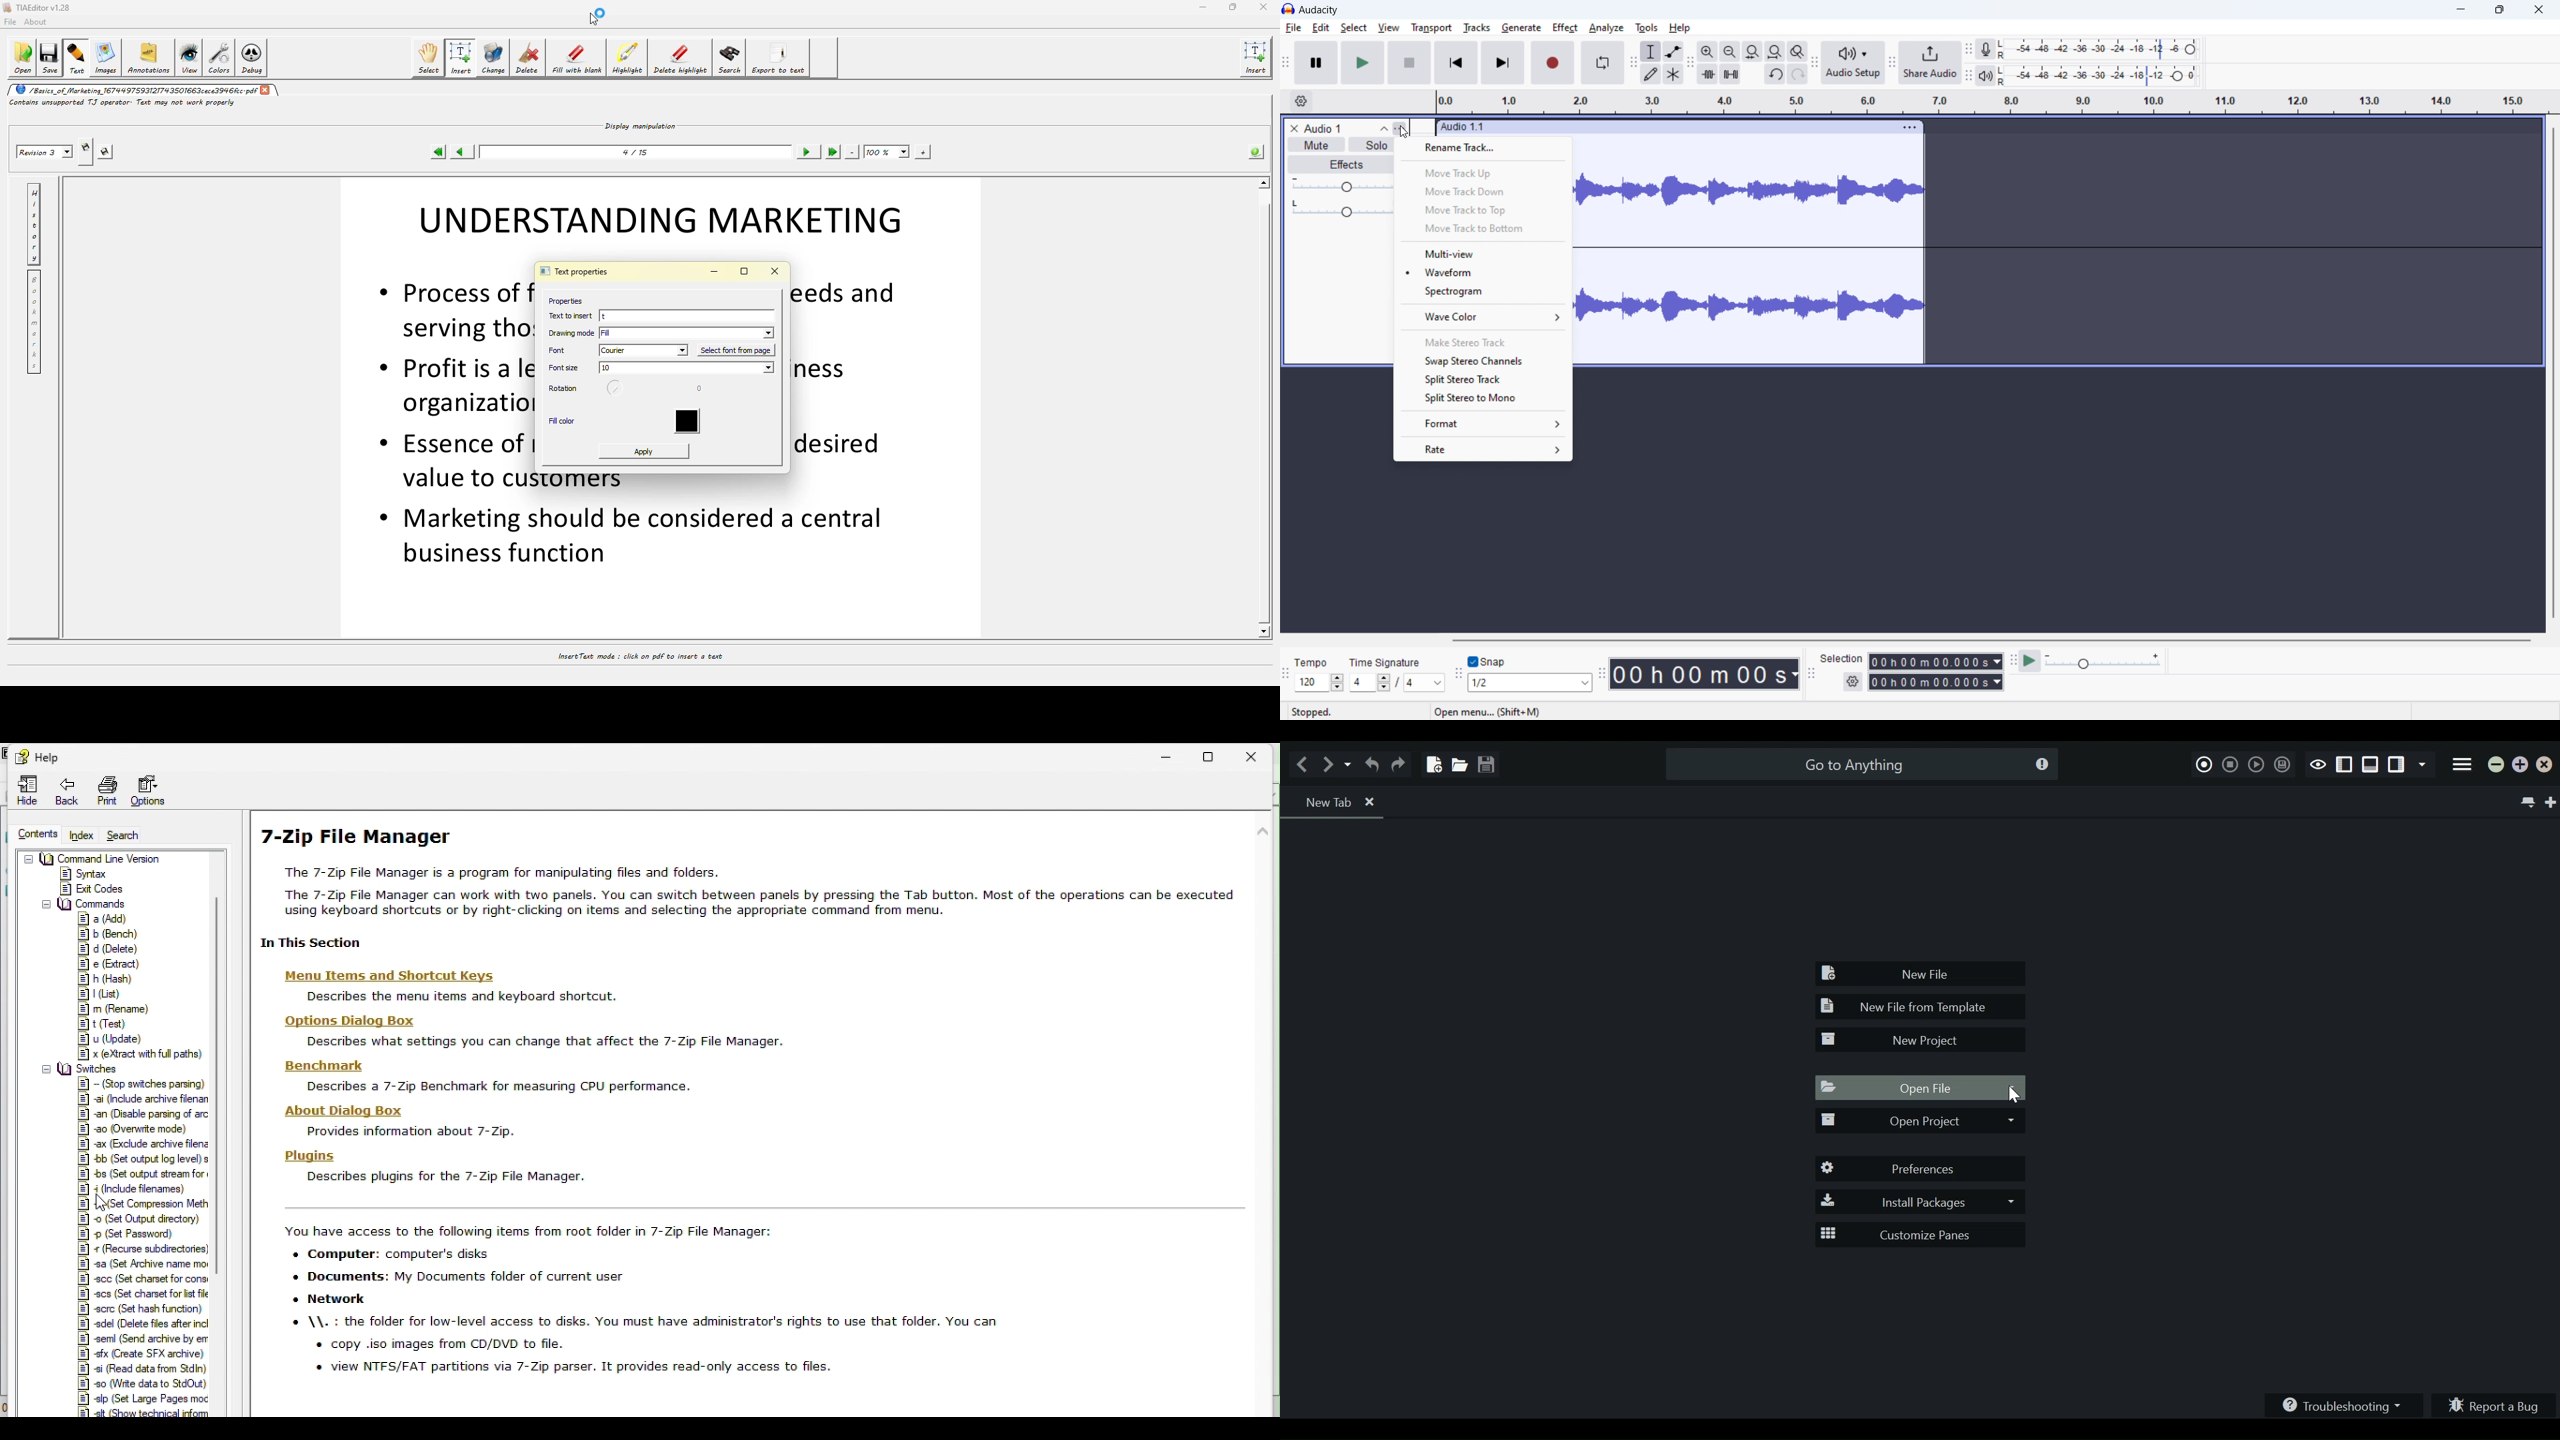  What do you see at coordinates (1775, 51) in the screenshot?
I see `fit project to width` at bounding box center [1775, 51].